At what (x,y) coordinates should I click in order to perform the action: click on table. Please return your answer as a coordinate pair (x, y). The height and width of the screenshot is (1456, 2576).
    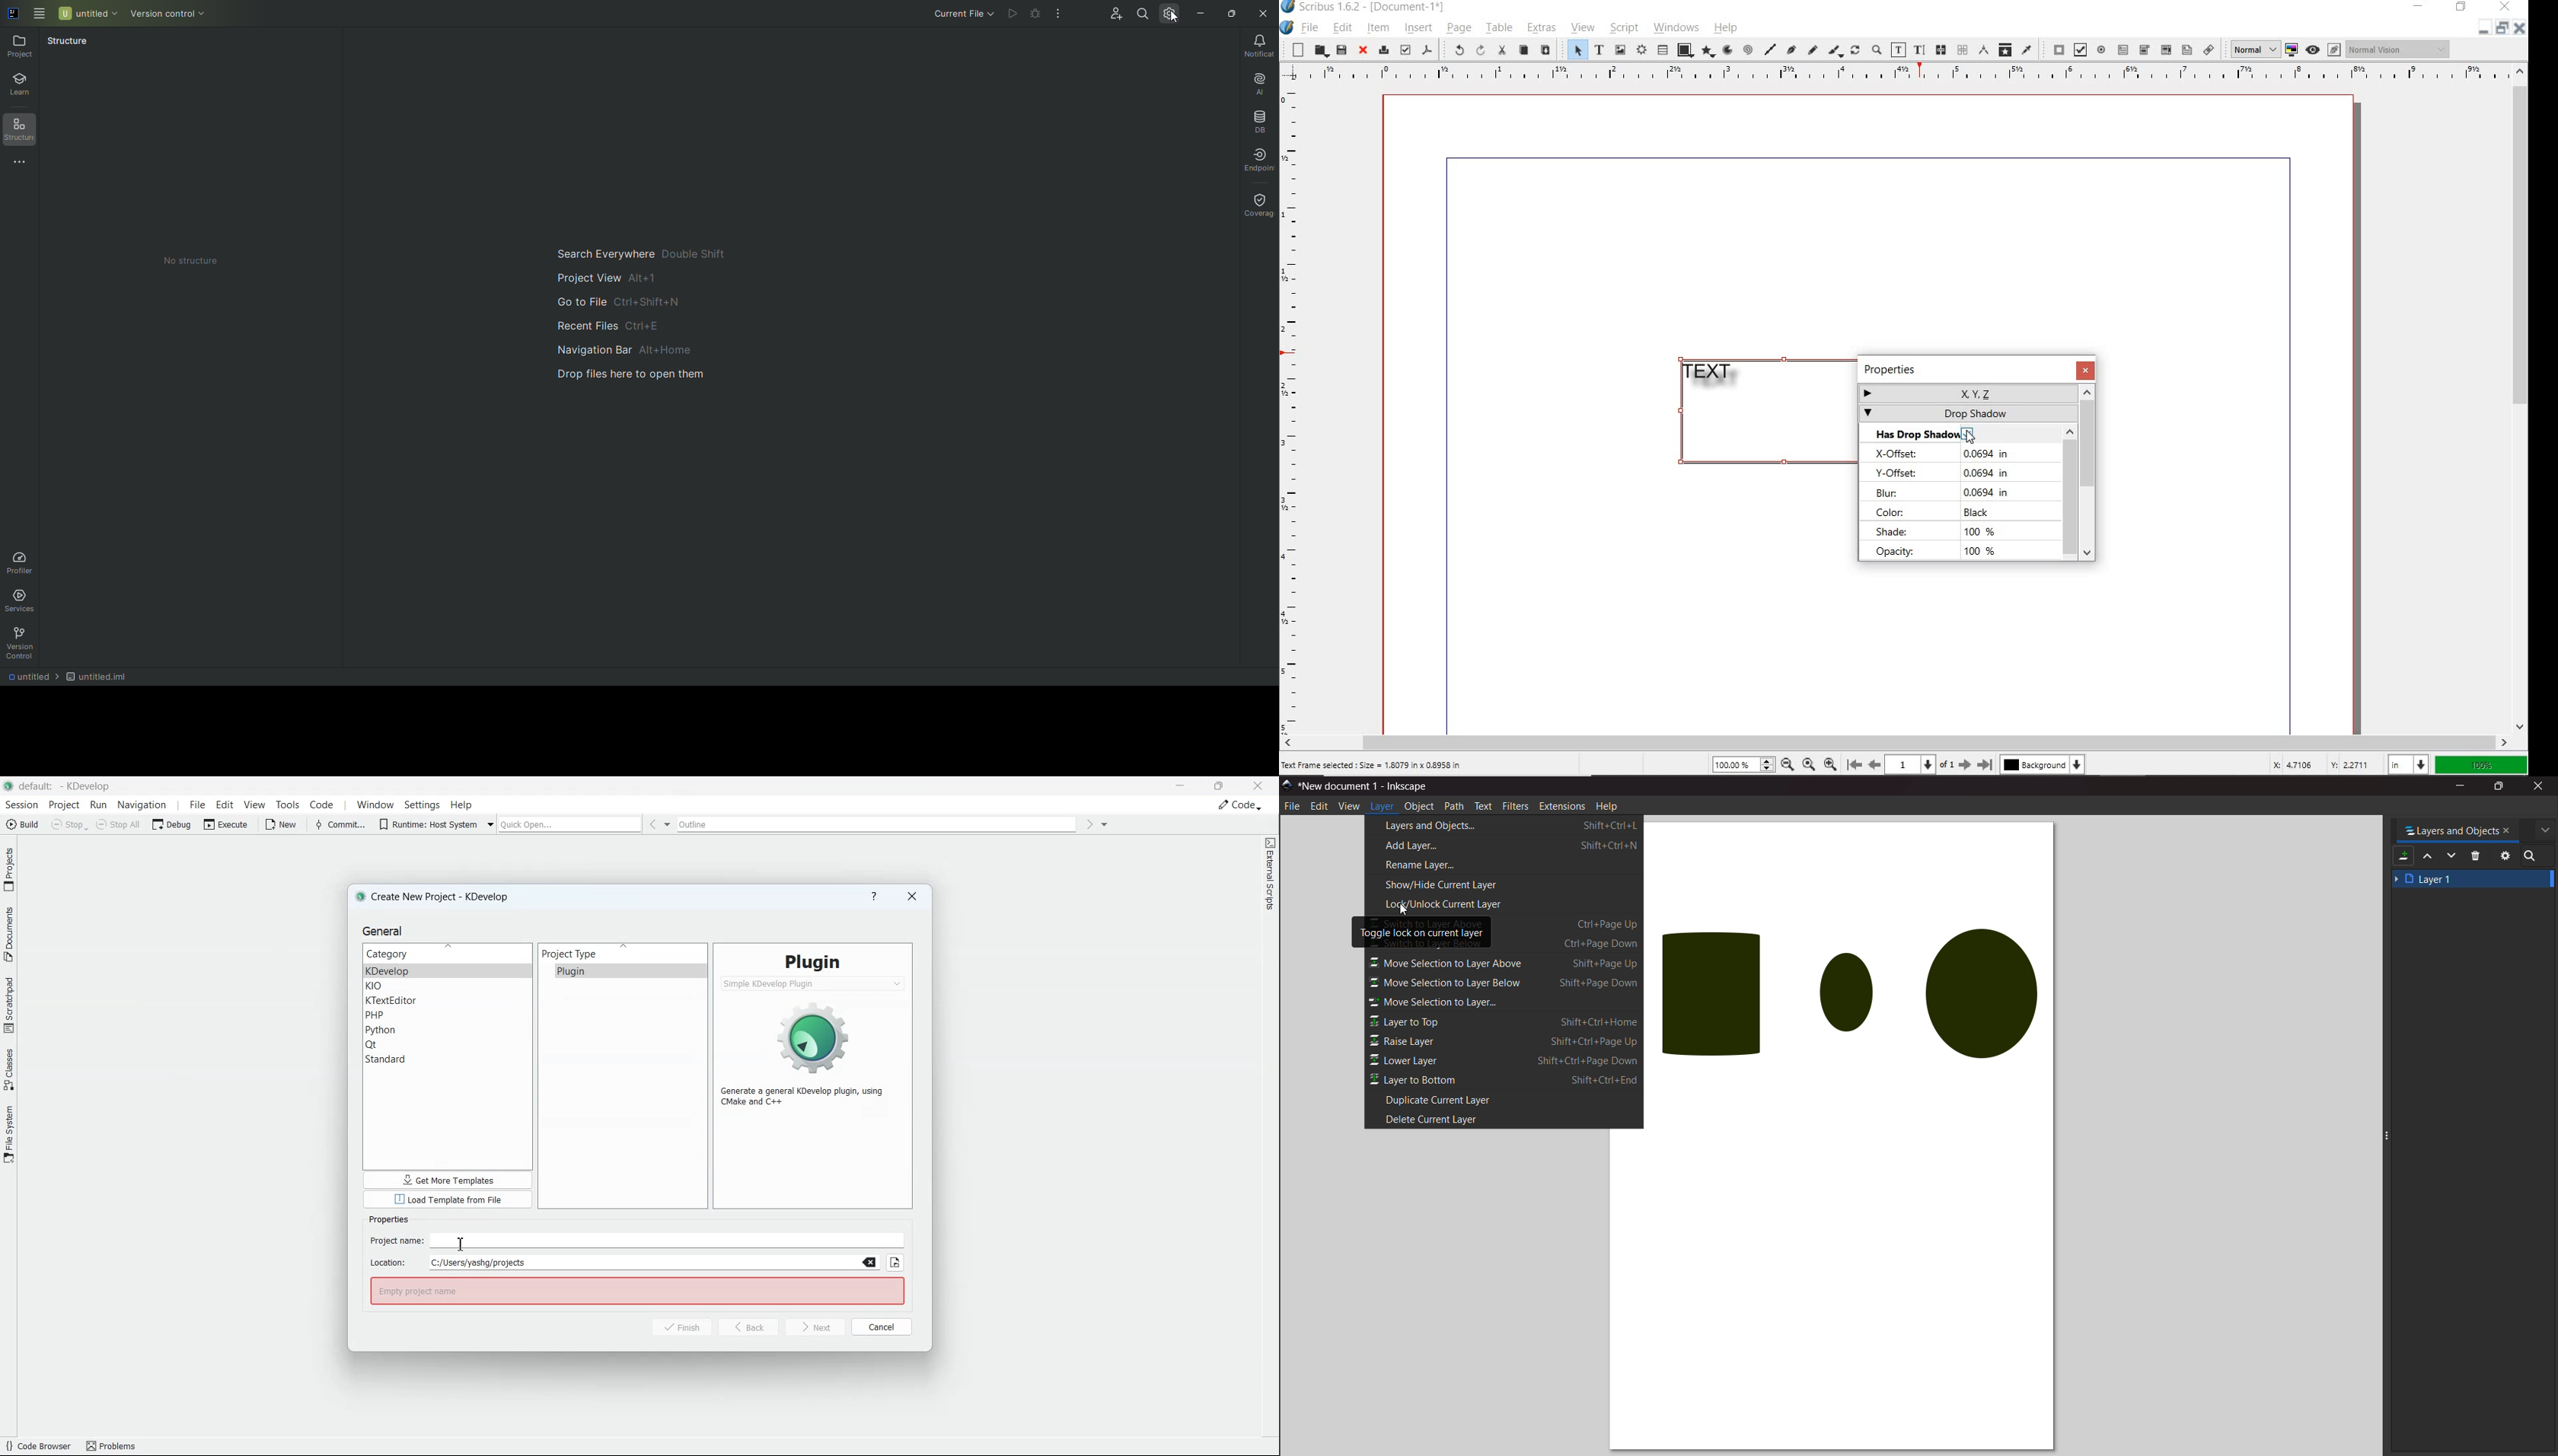
    Looking at the image, I should click on (1499, 29).